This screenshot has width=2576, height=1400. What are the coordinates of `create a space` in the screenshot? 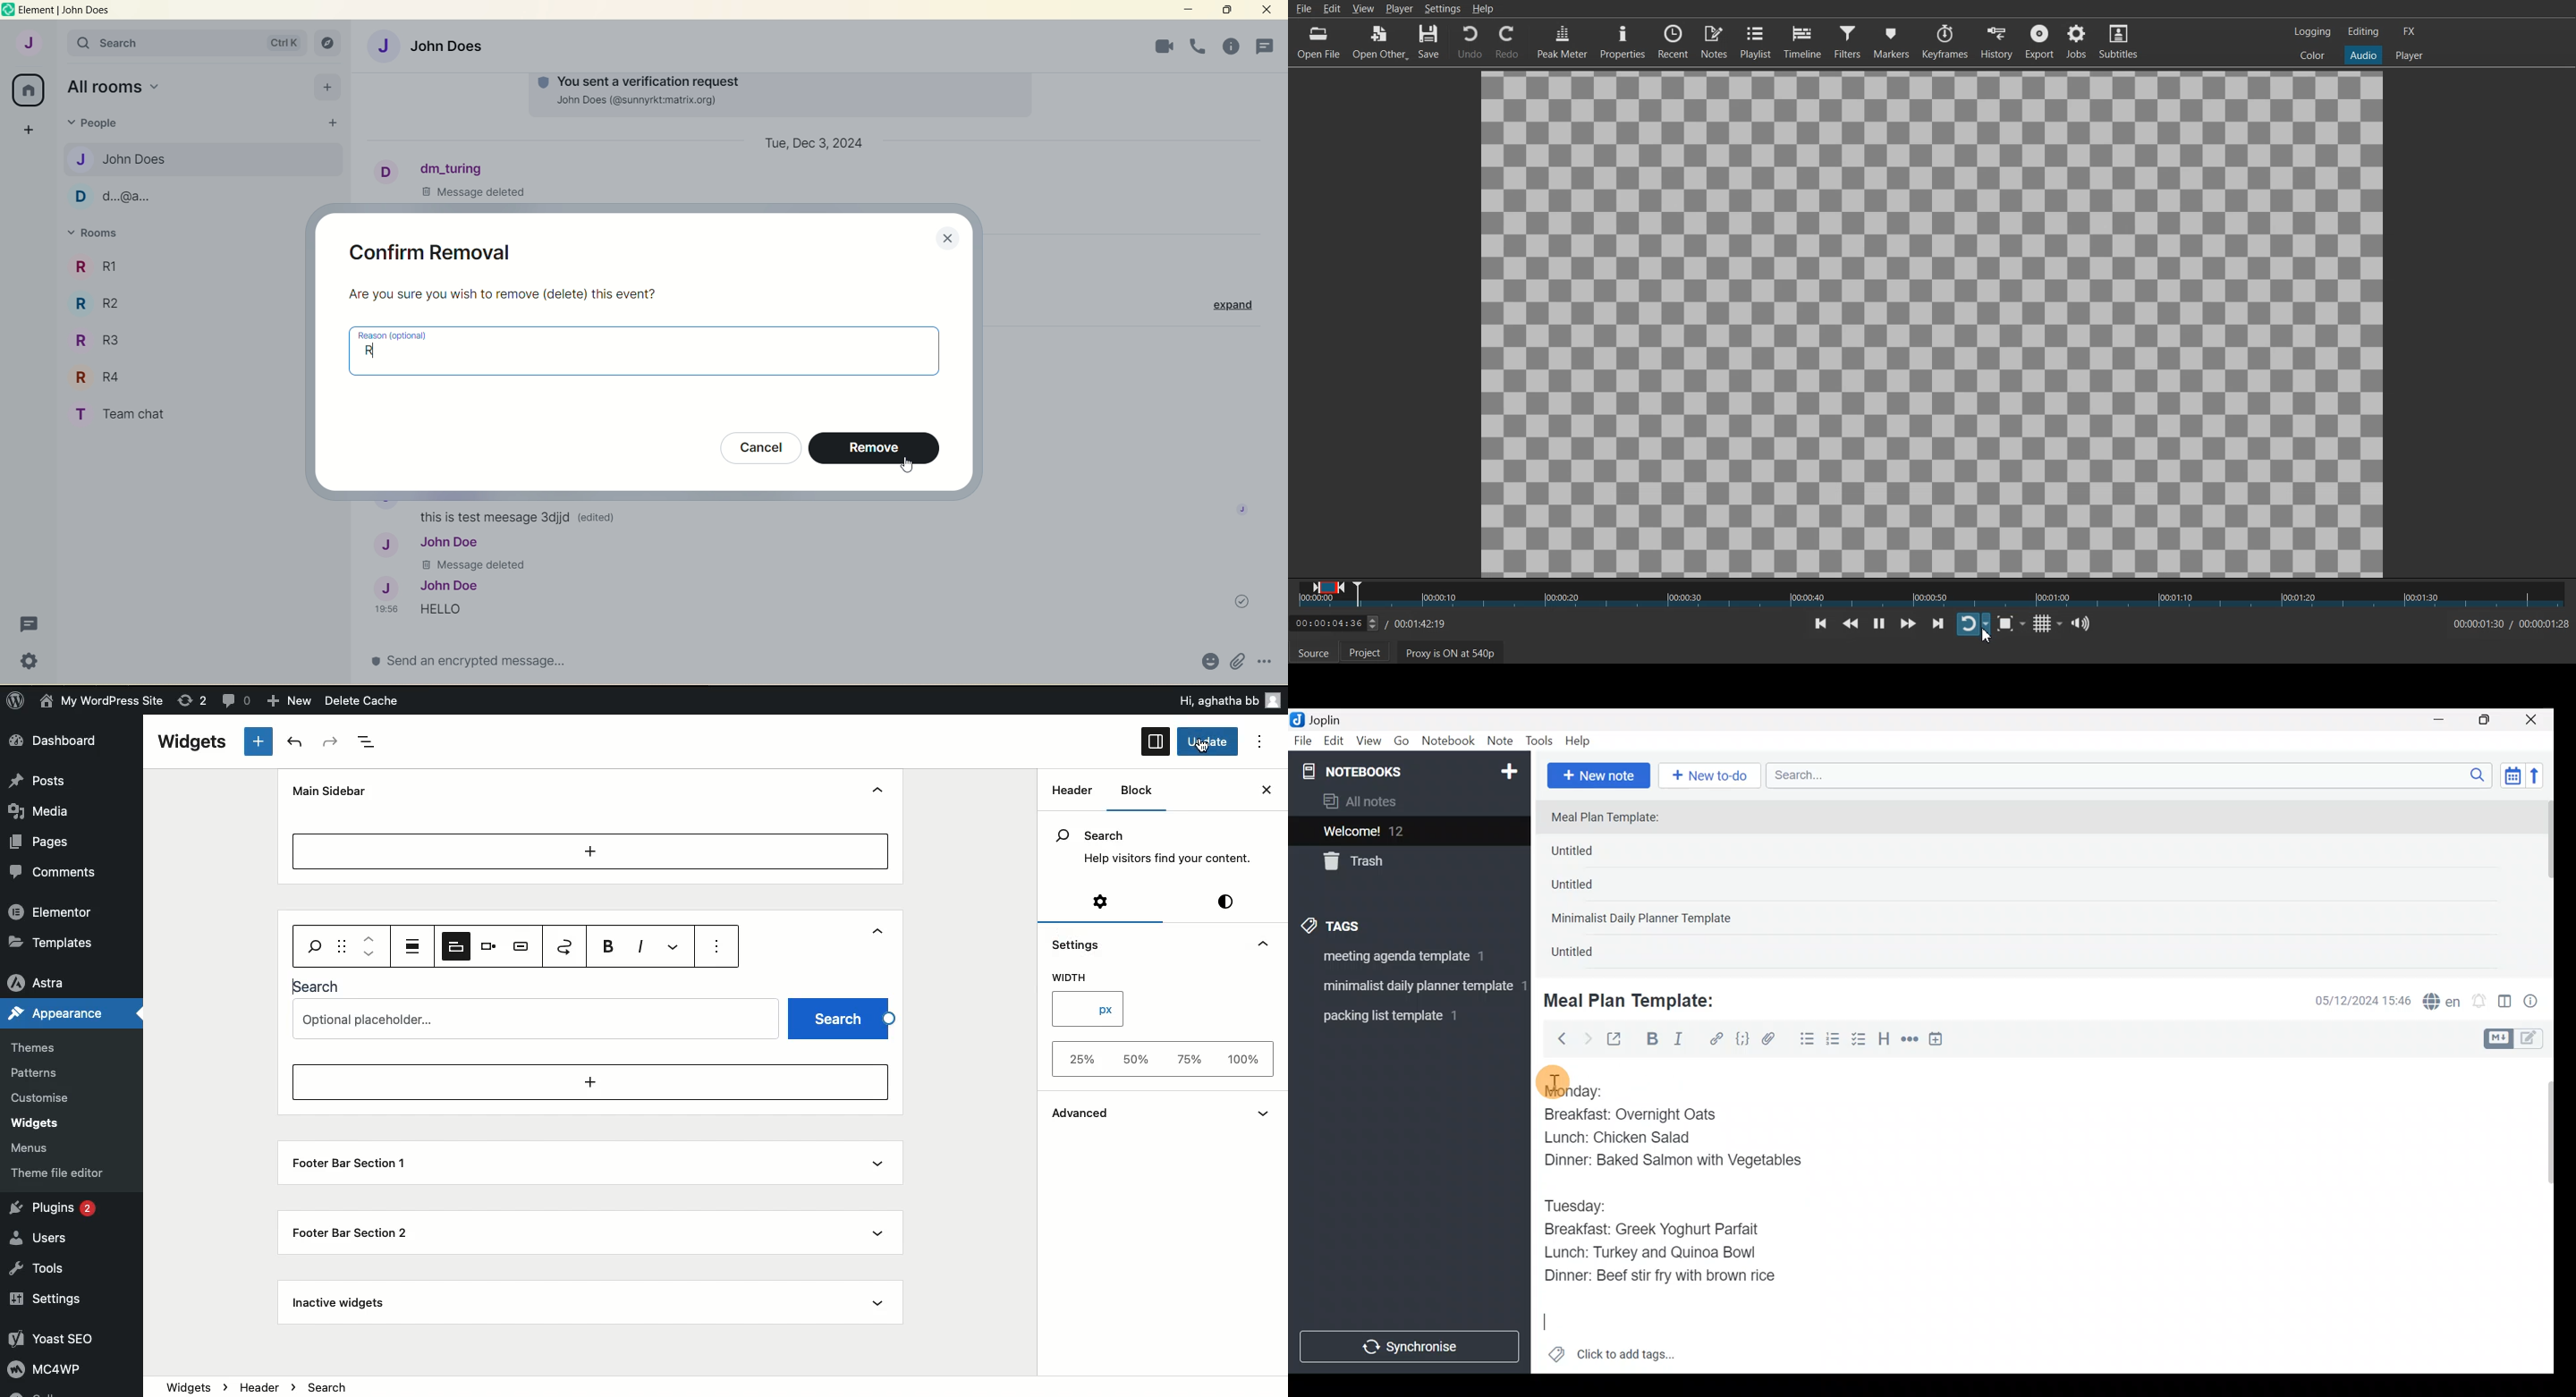 It's located at (30, 131).